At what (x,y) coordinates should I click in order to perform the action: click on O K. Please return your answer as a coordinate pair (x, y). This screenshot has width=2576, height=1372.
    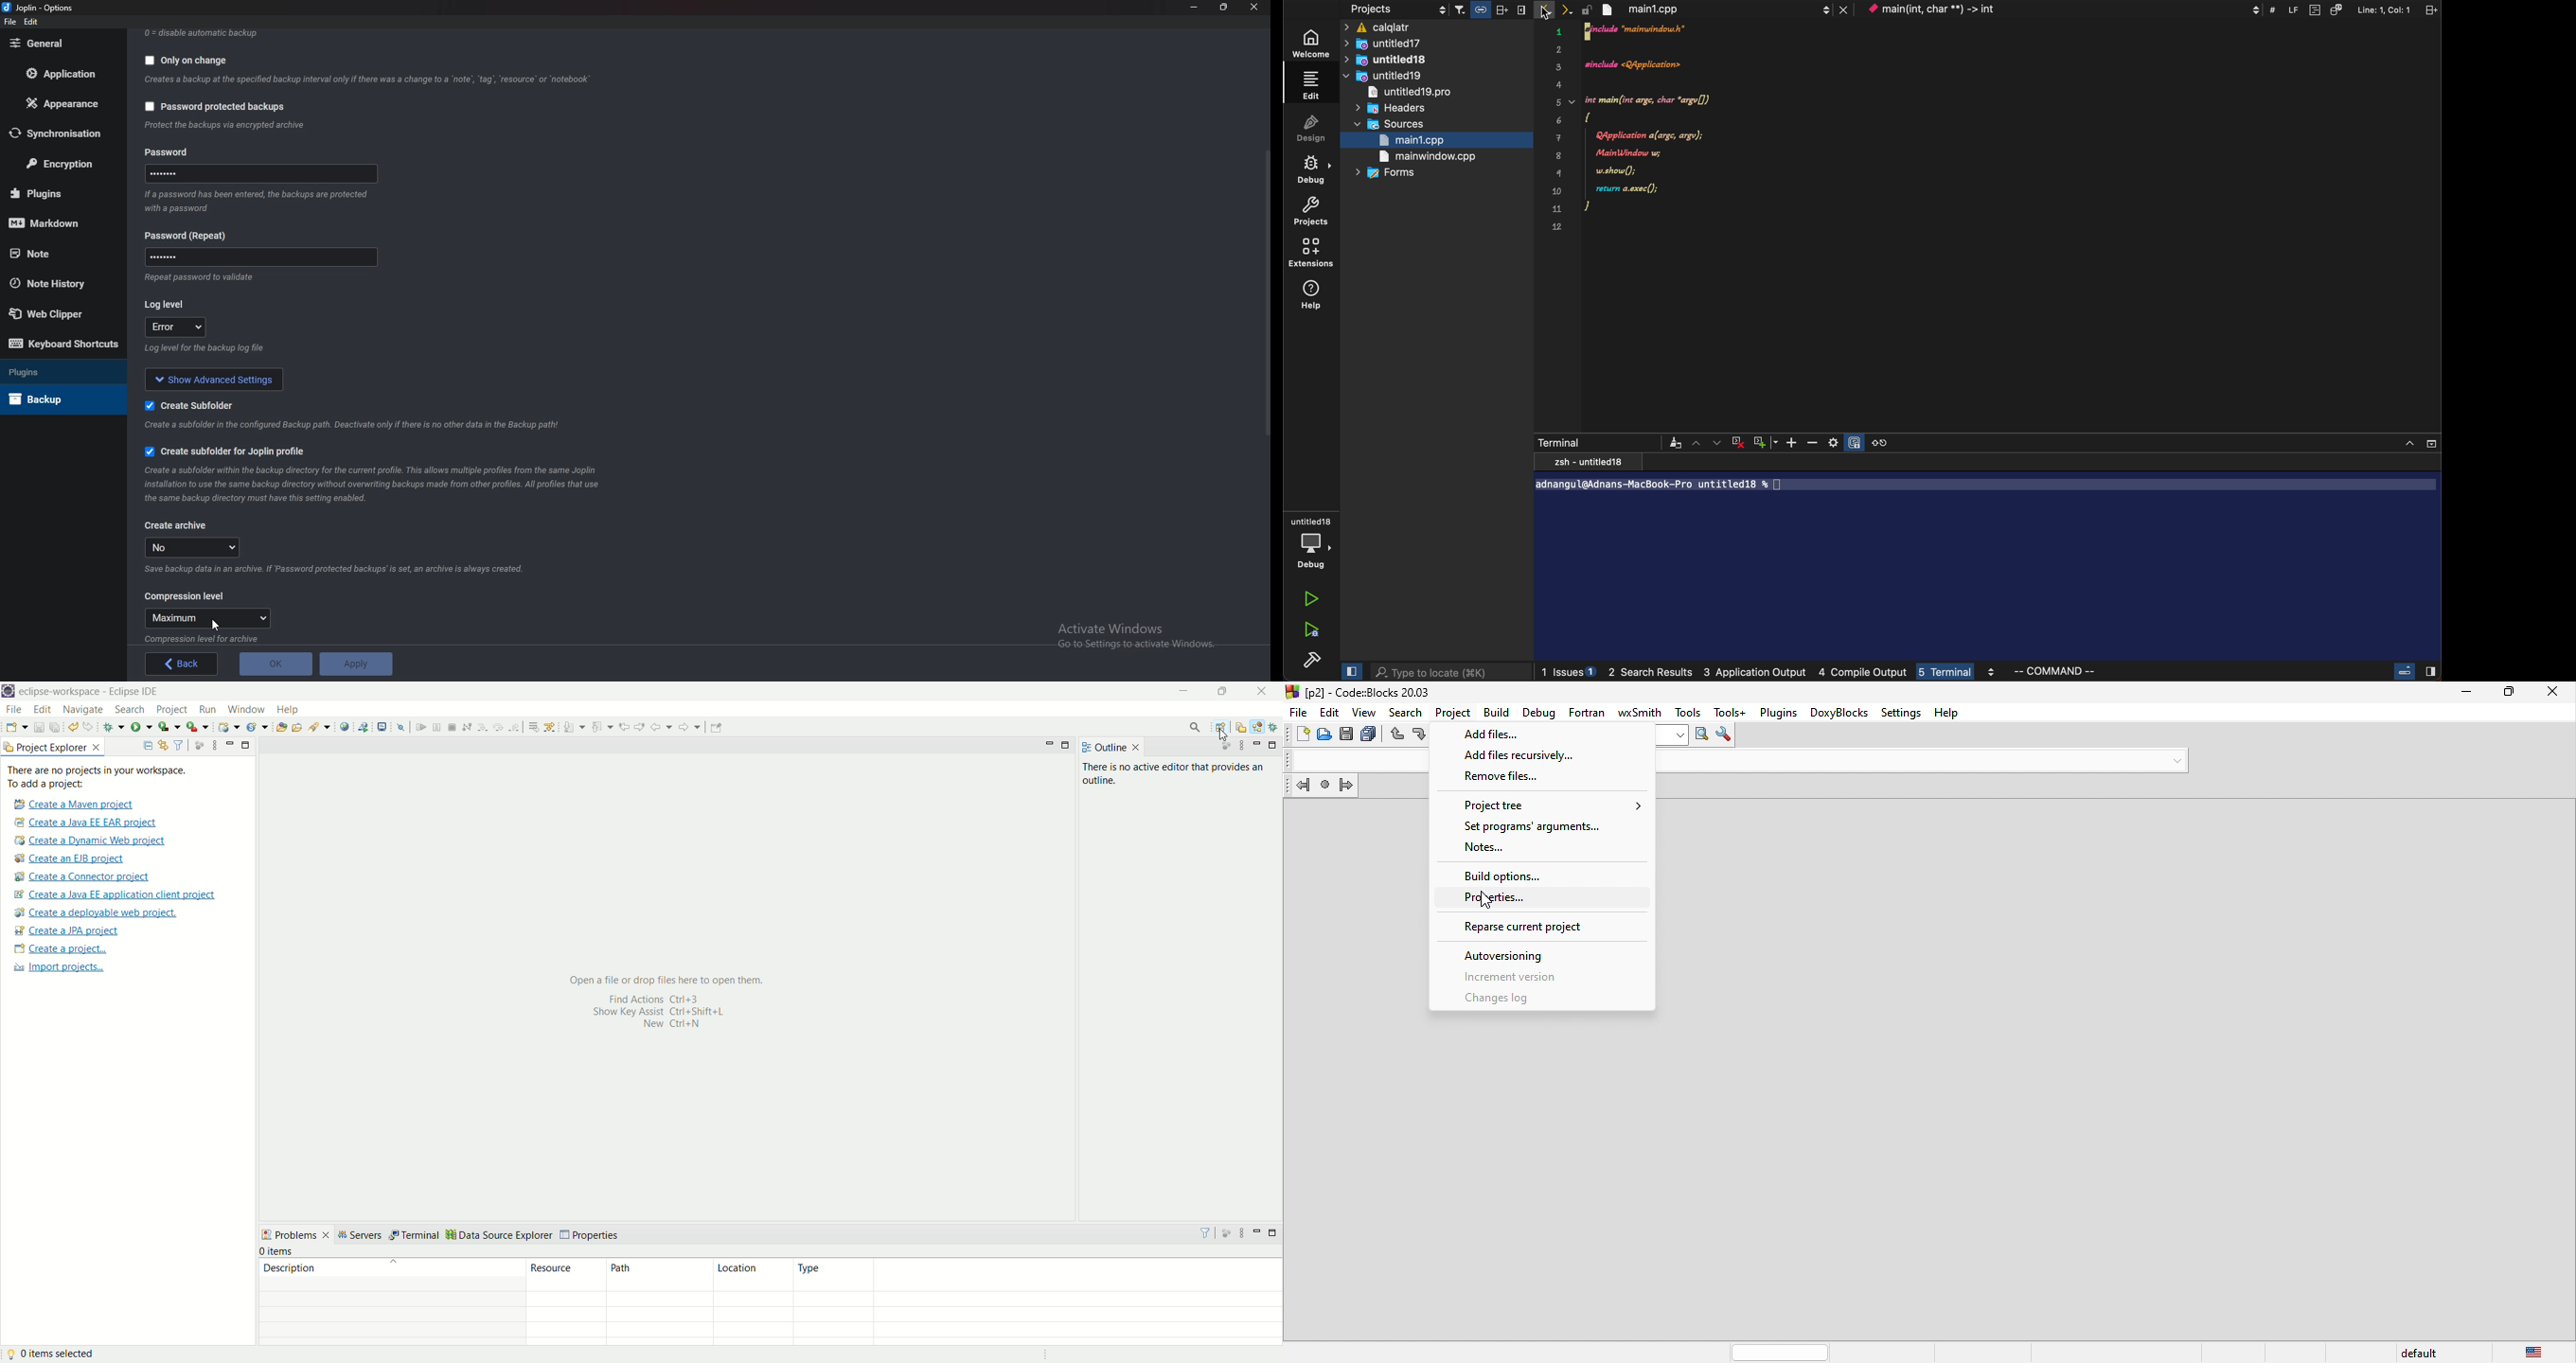
    Looking at the image, I should click on (277, 663).